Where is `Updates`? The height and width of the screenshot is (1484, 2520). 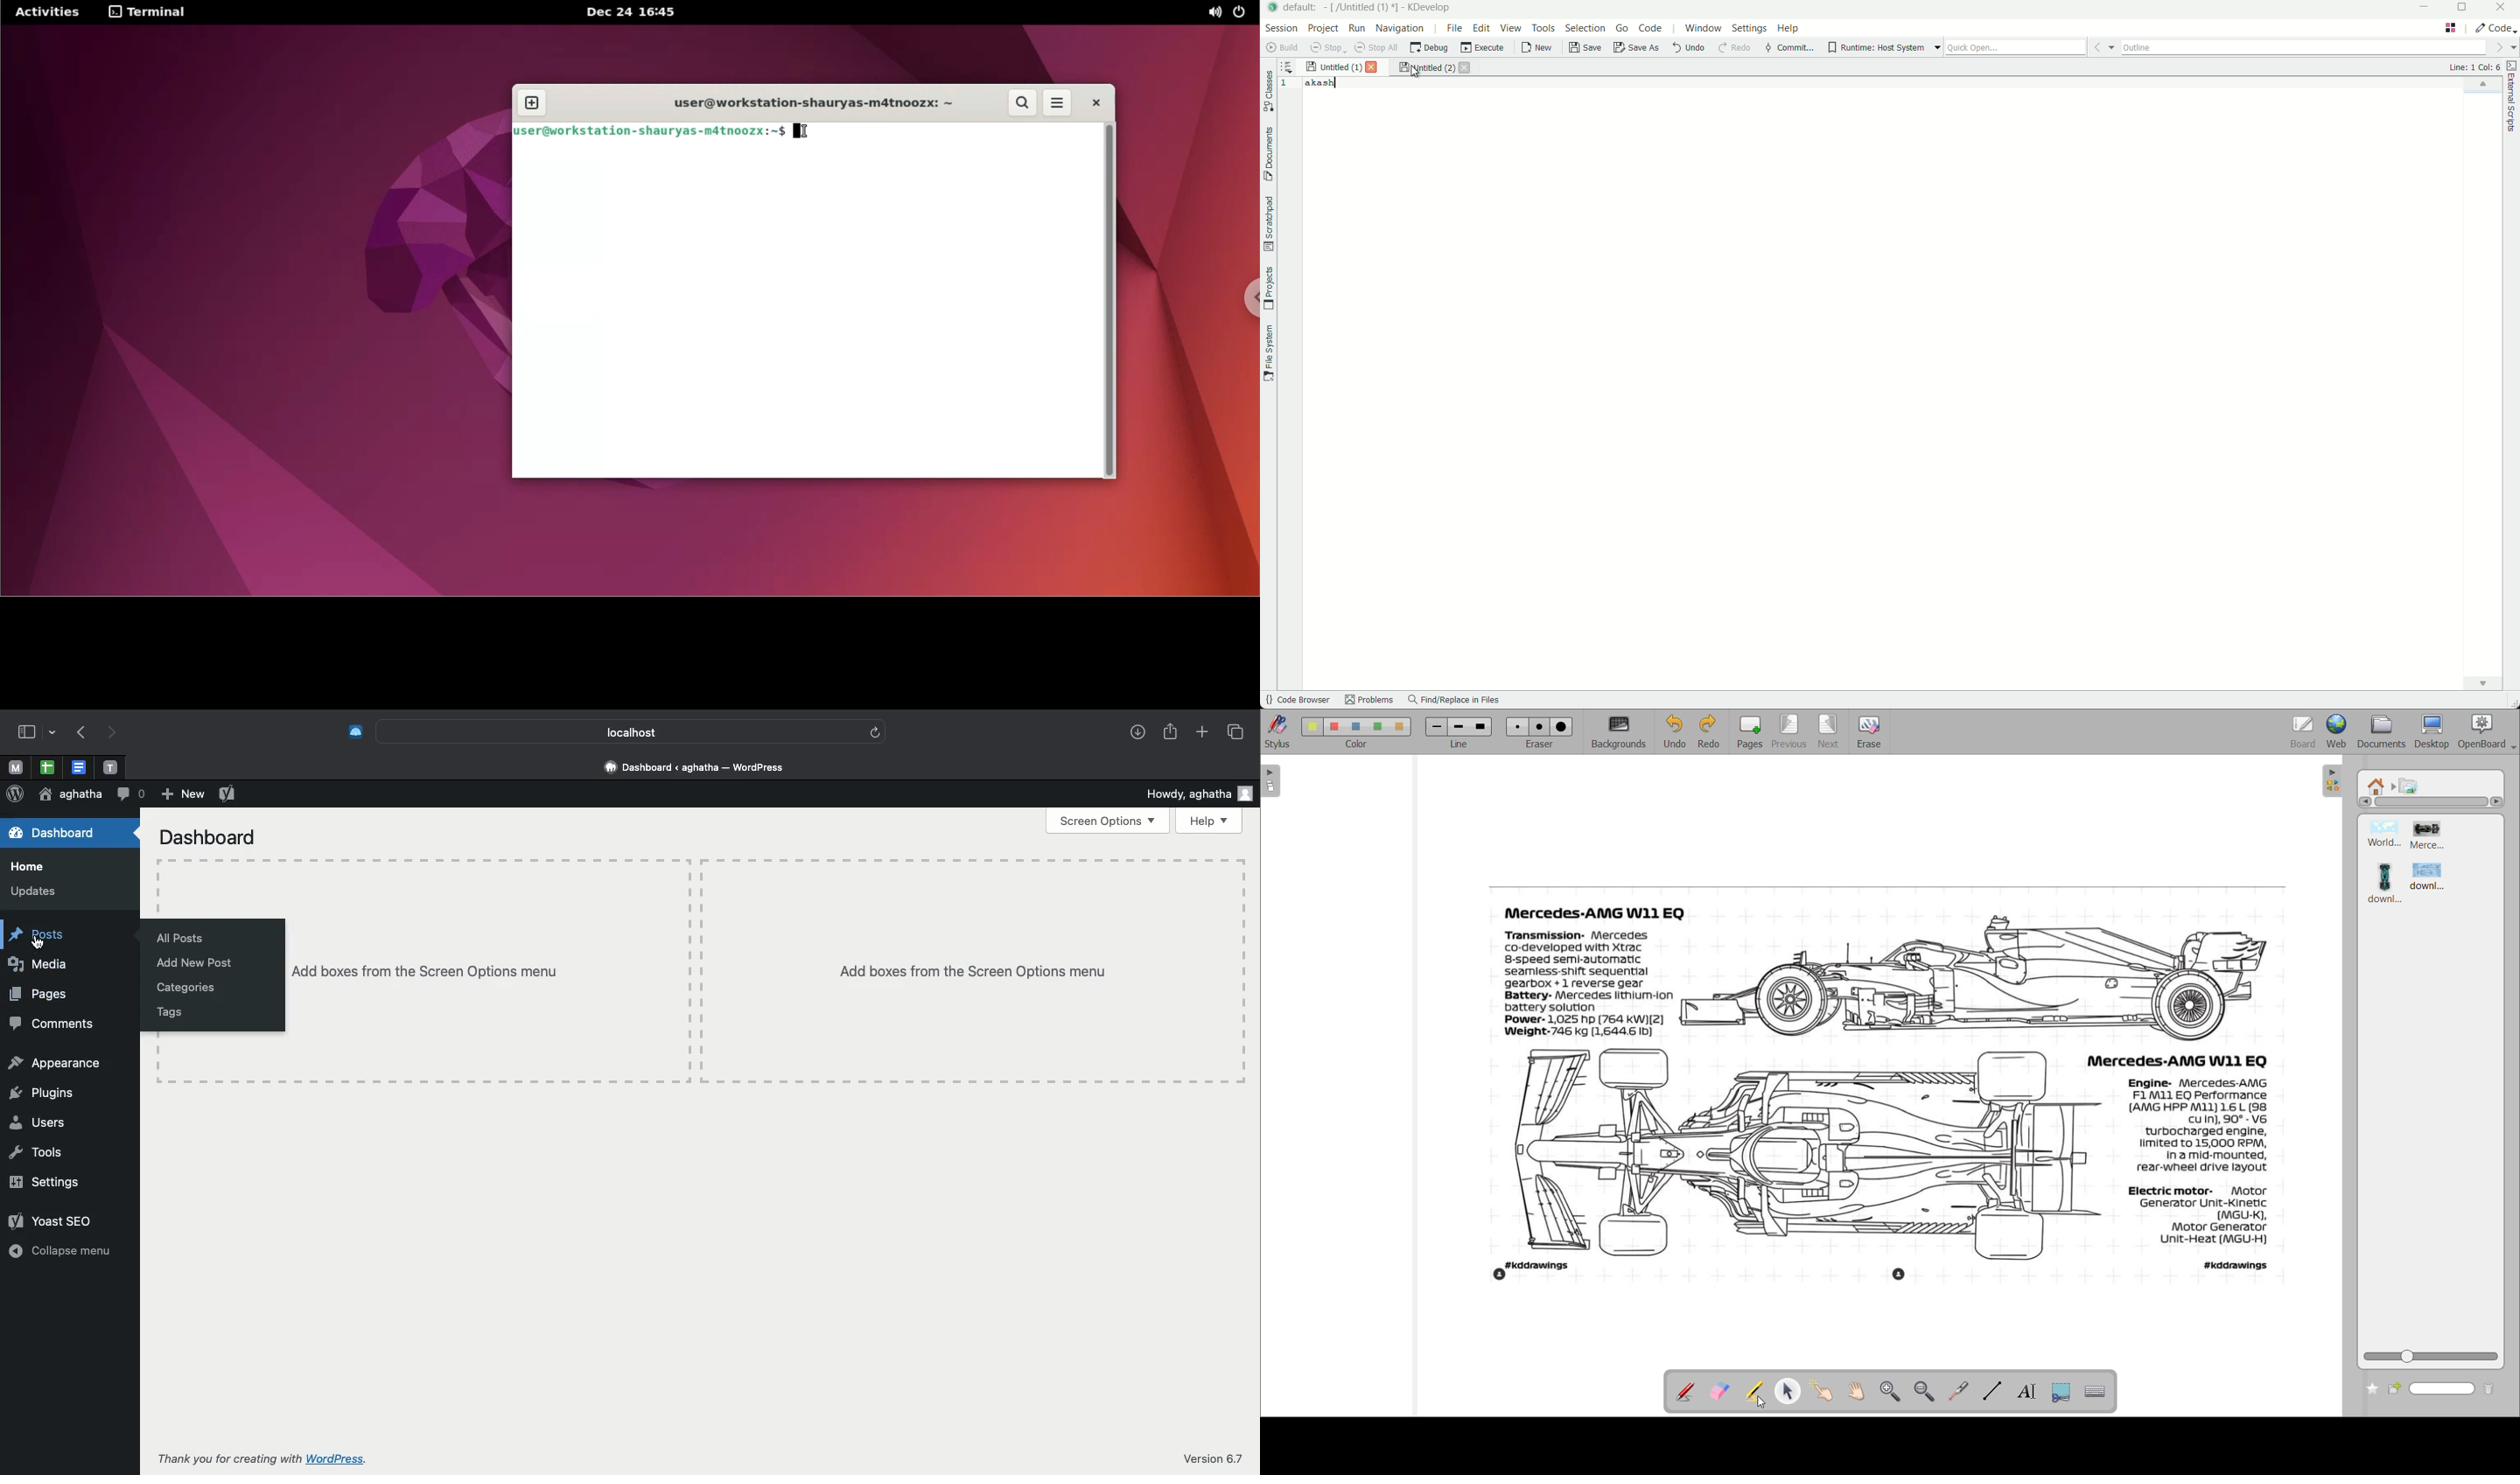
Updates is located at coordinates (32, 891).